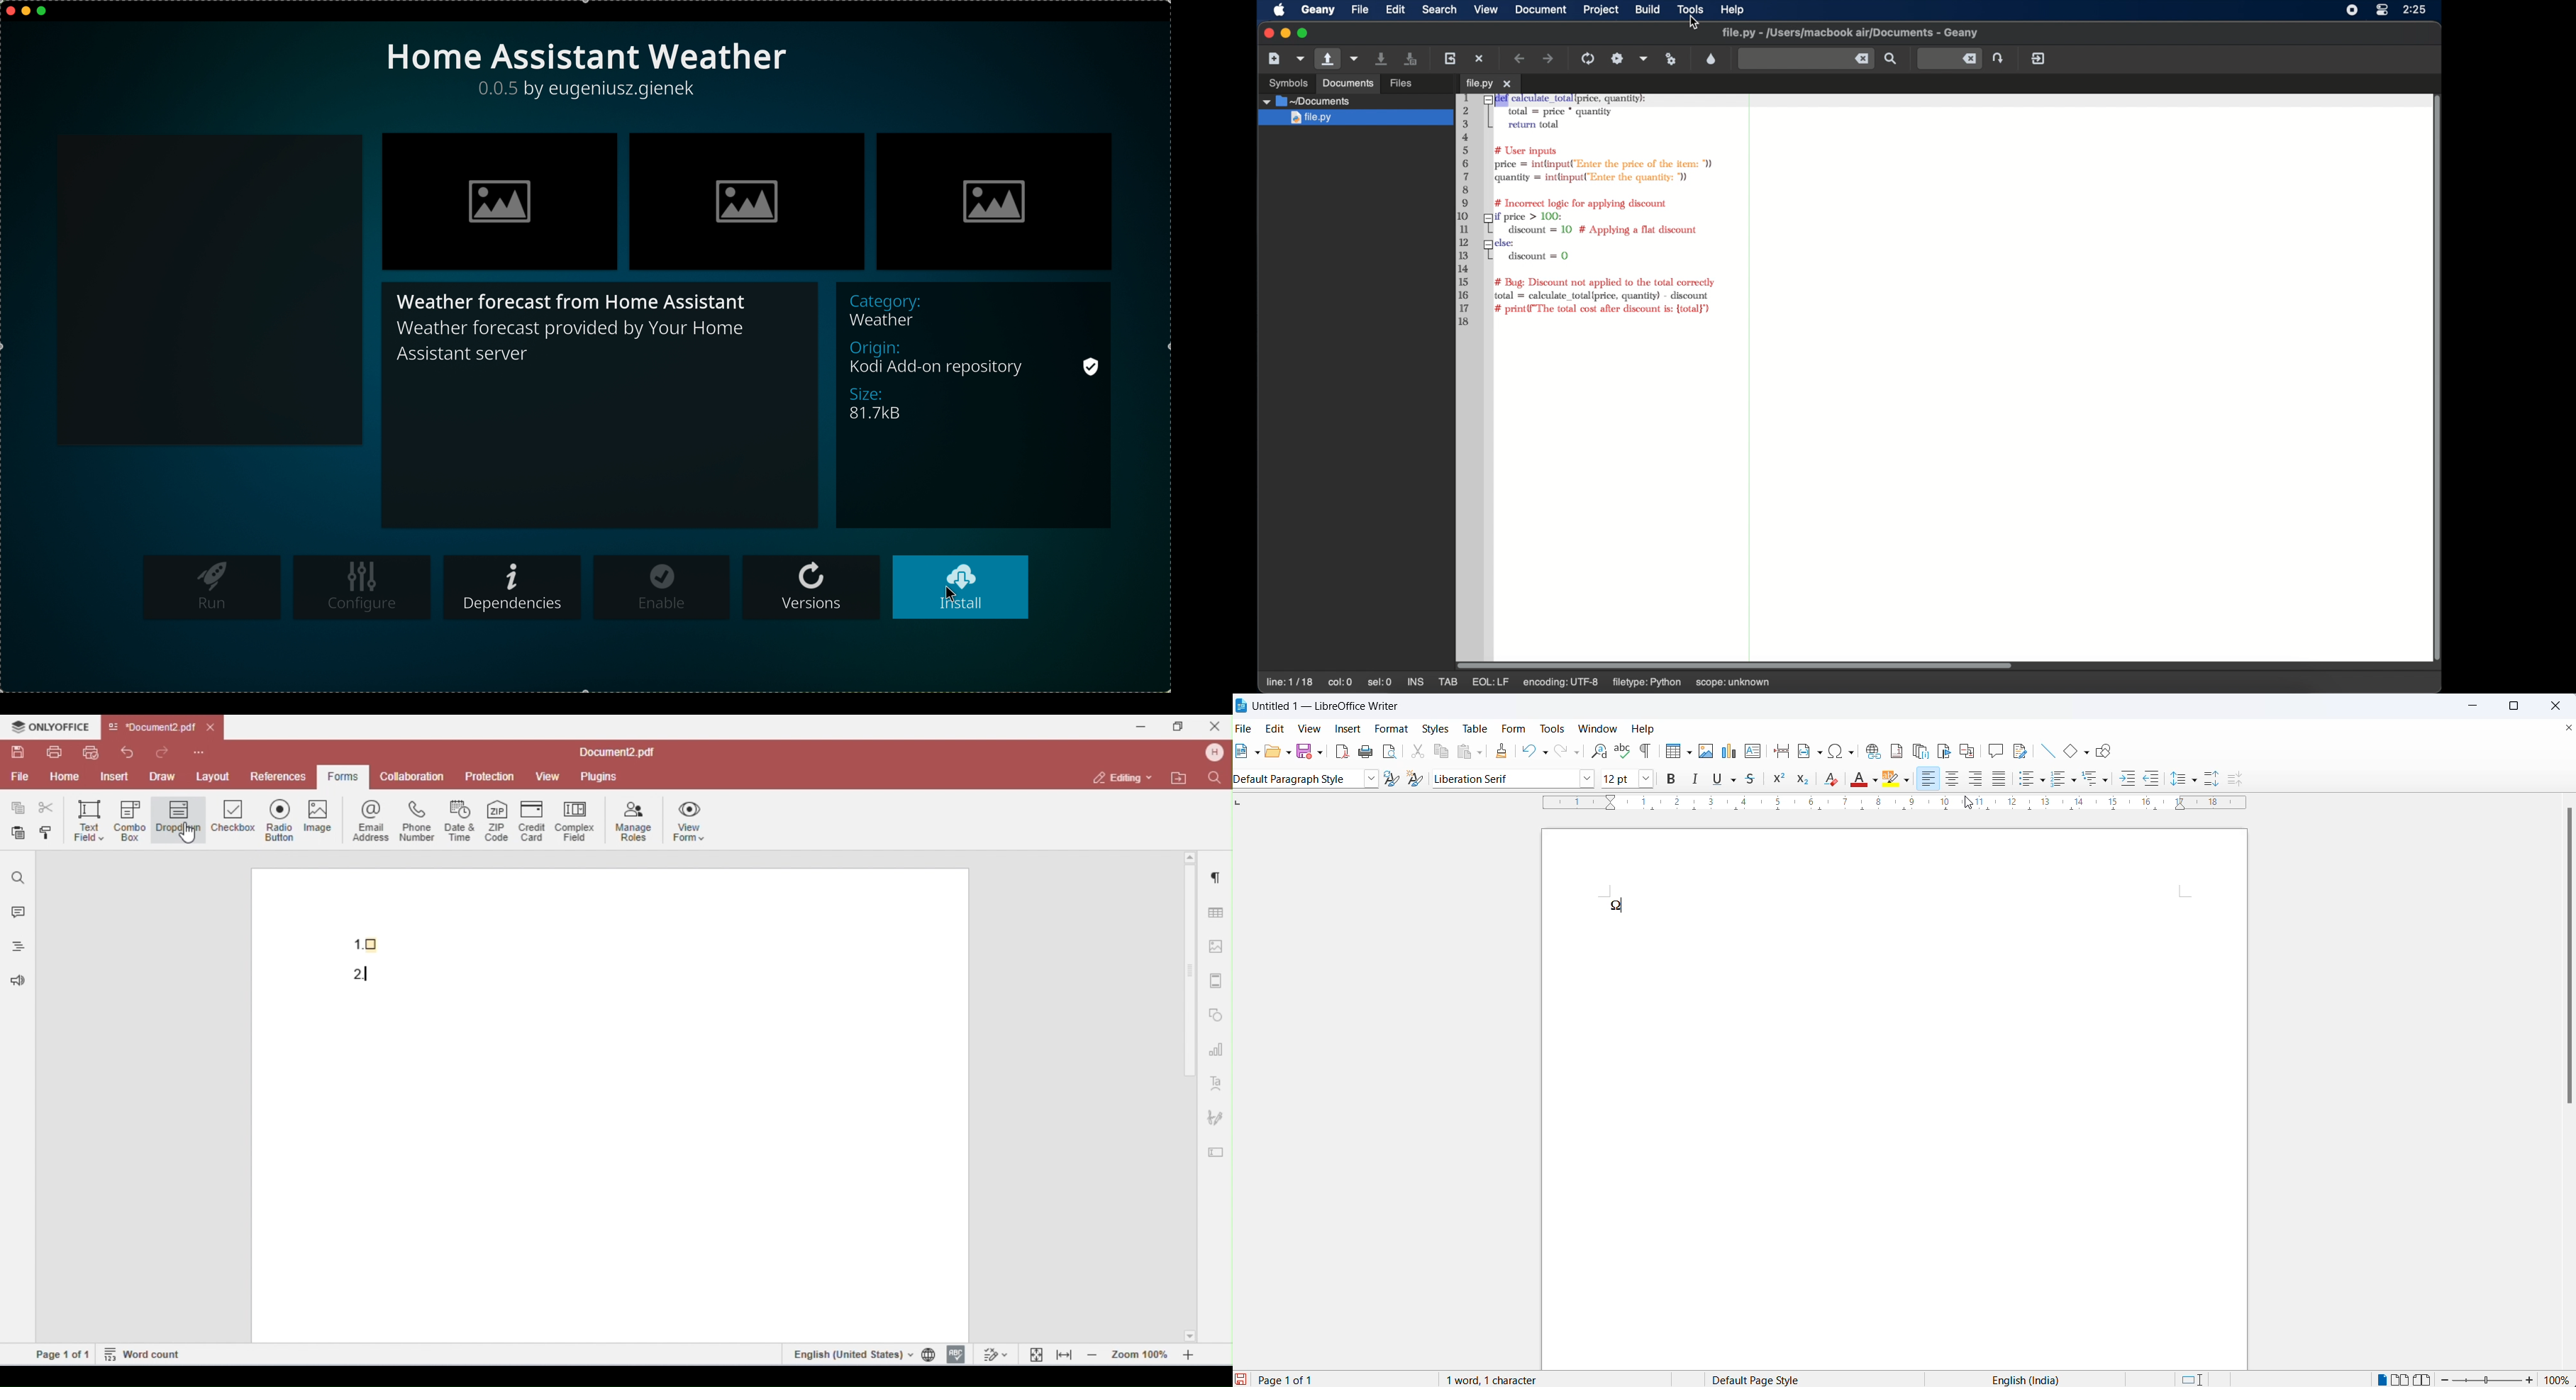 The image size is (2576, 1400). I want to click on spellings, so click(1621, 750).